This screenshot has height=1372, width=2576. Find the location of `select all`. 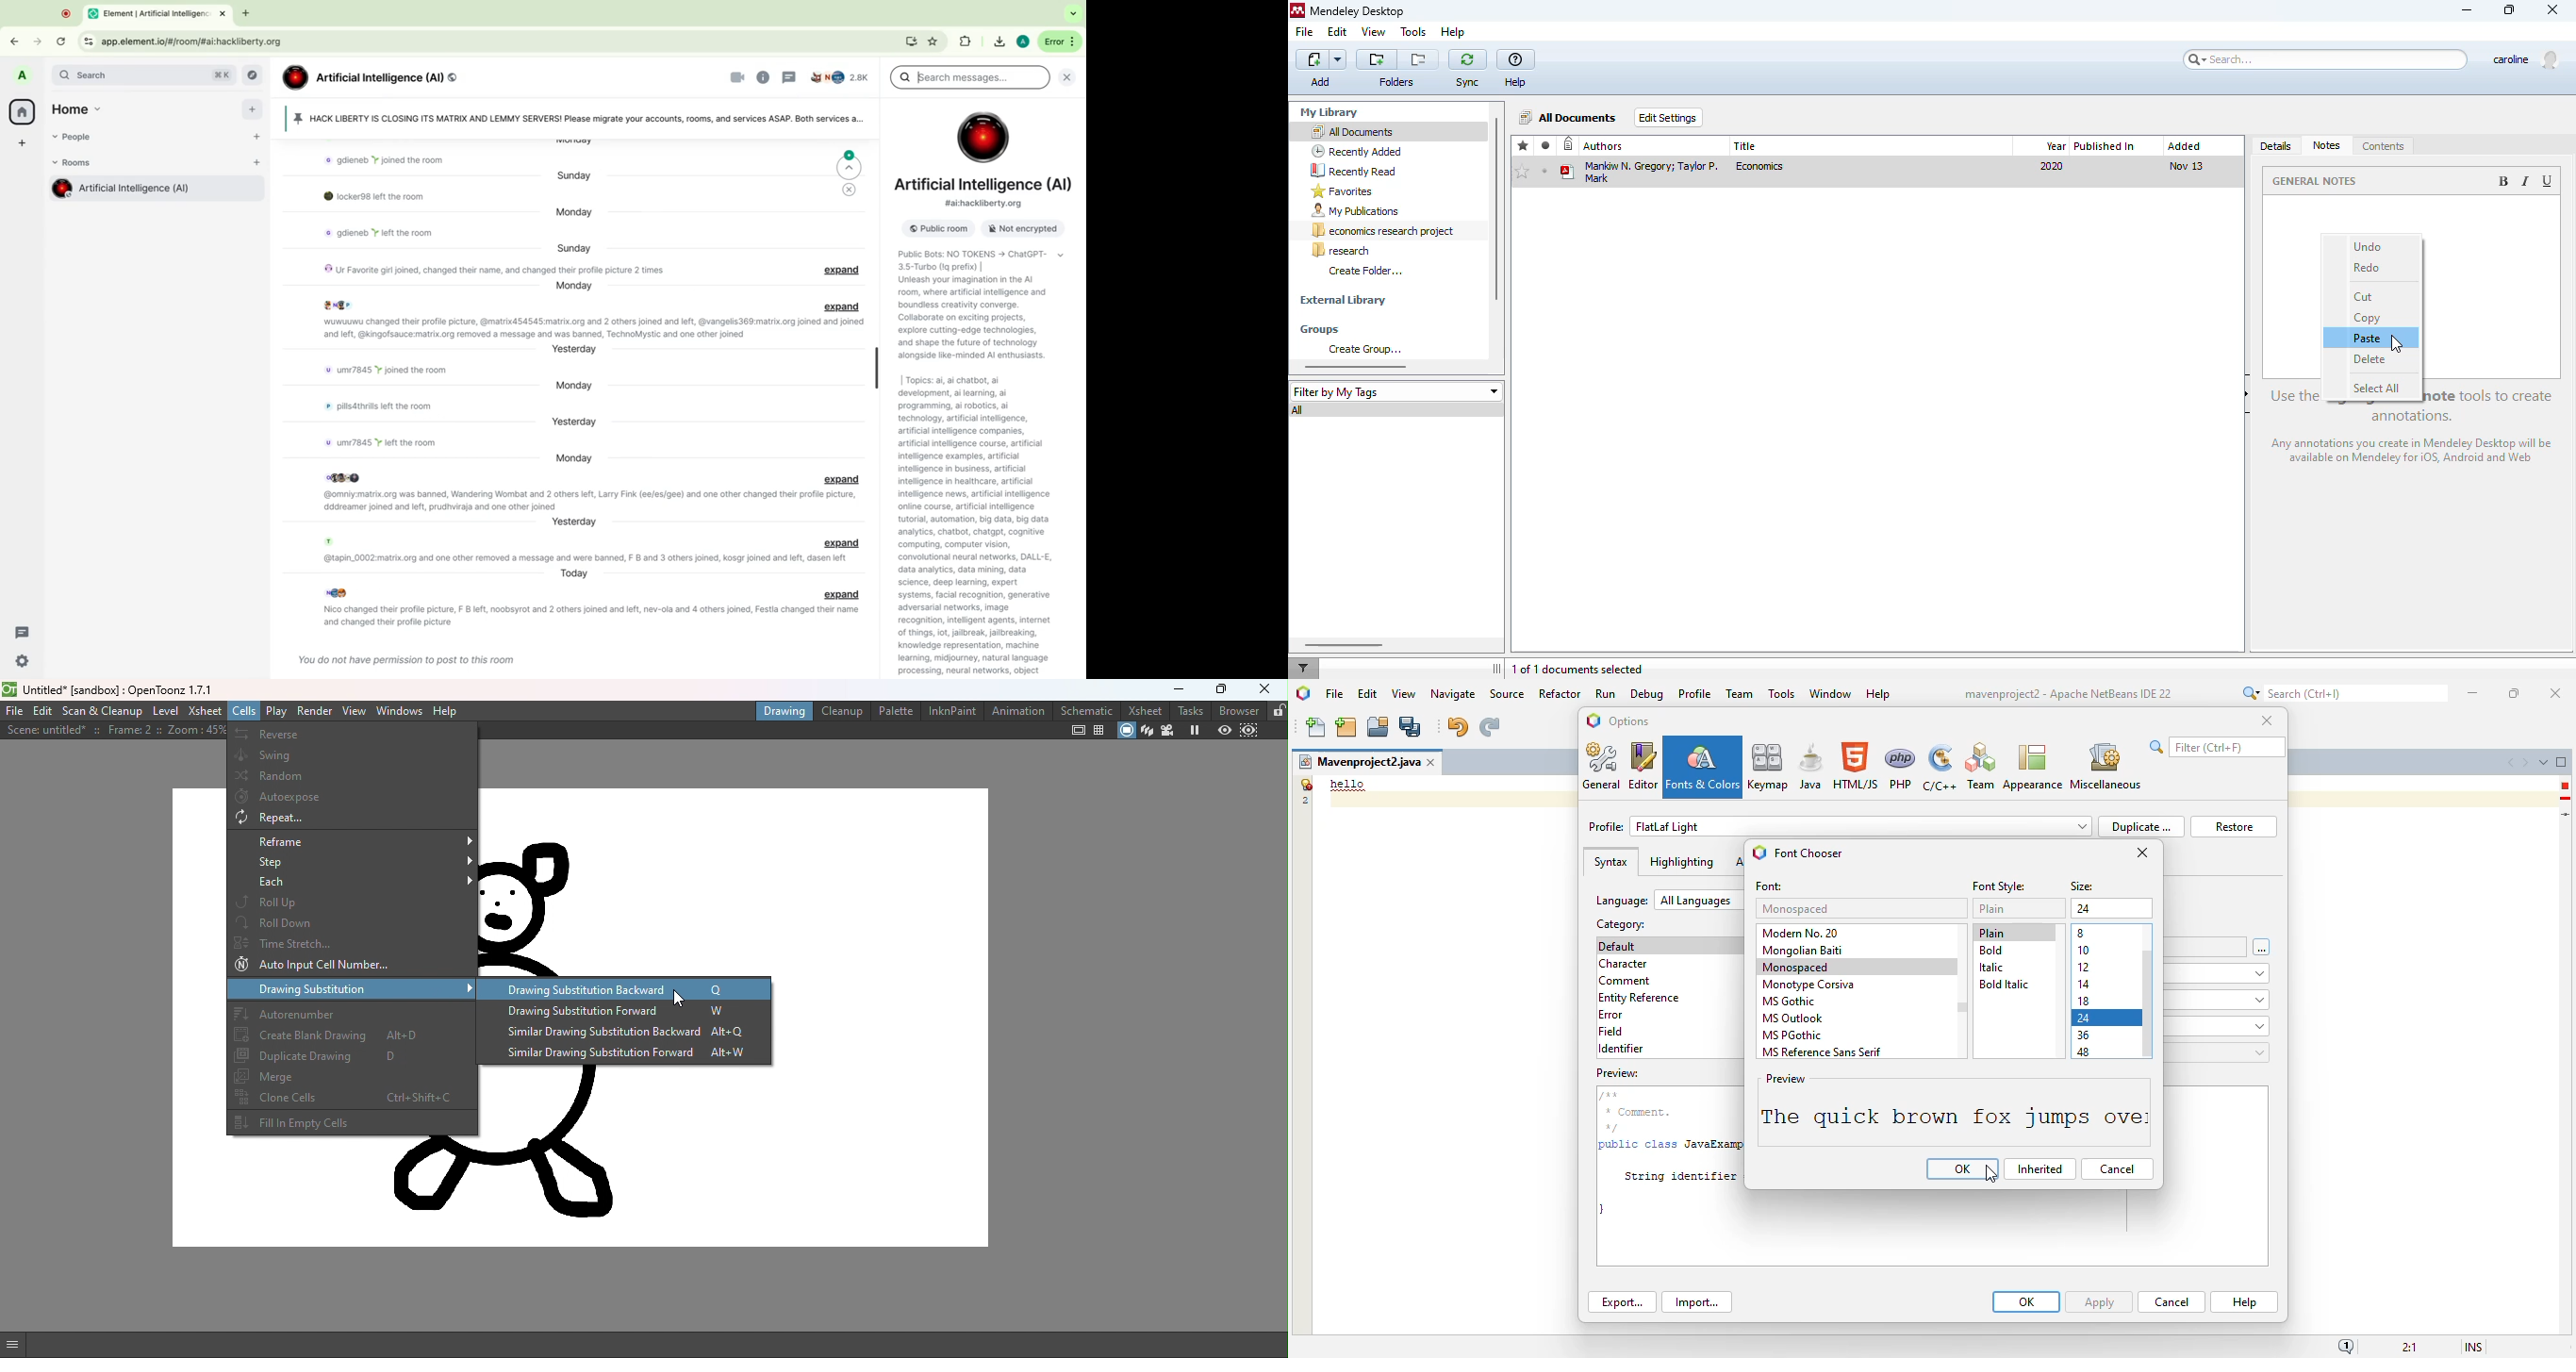

select all is located at coordinates (2377, 388).